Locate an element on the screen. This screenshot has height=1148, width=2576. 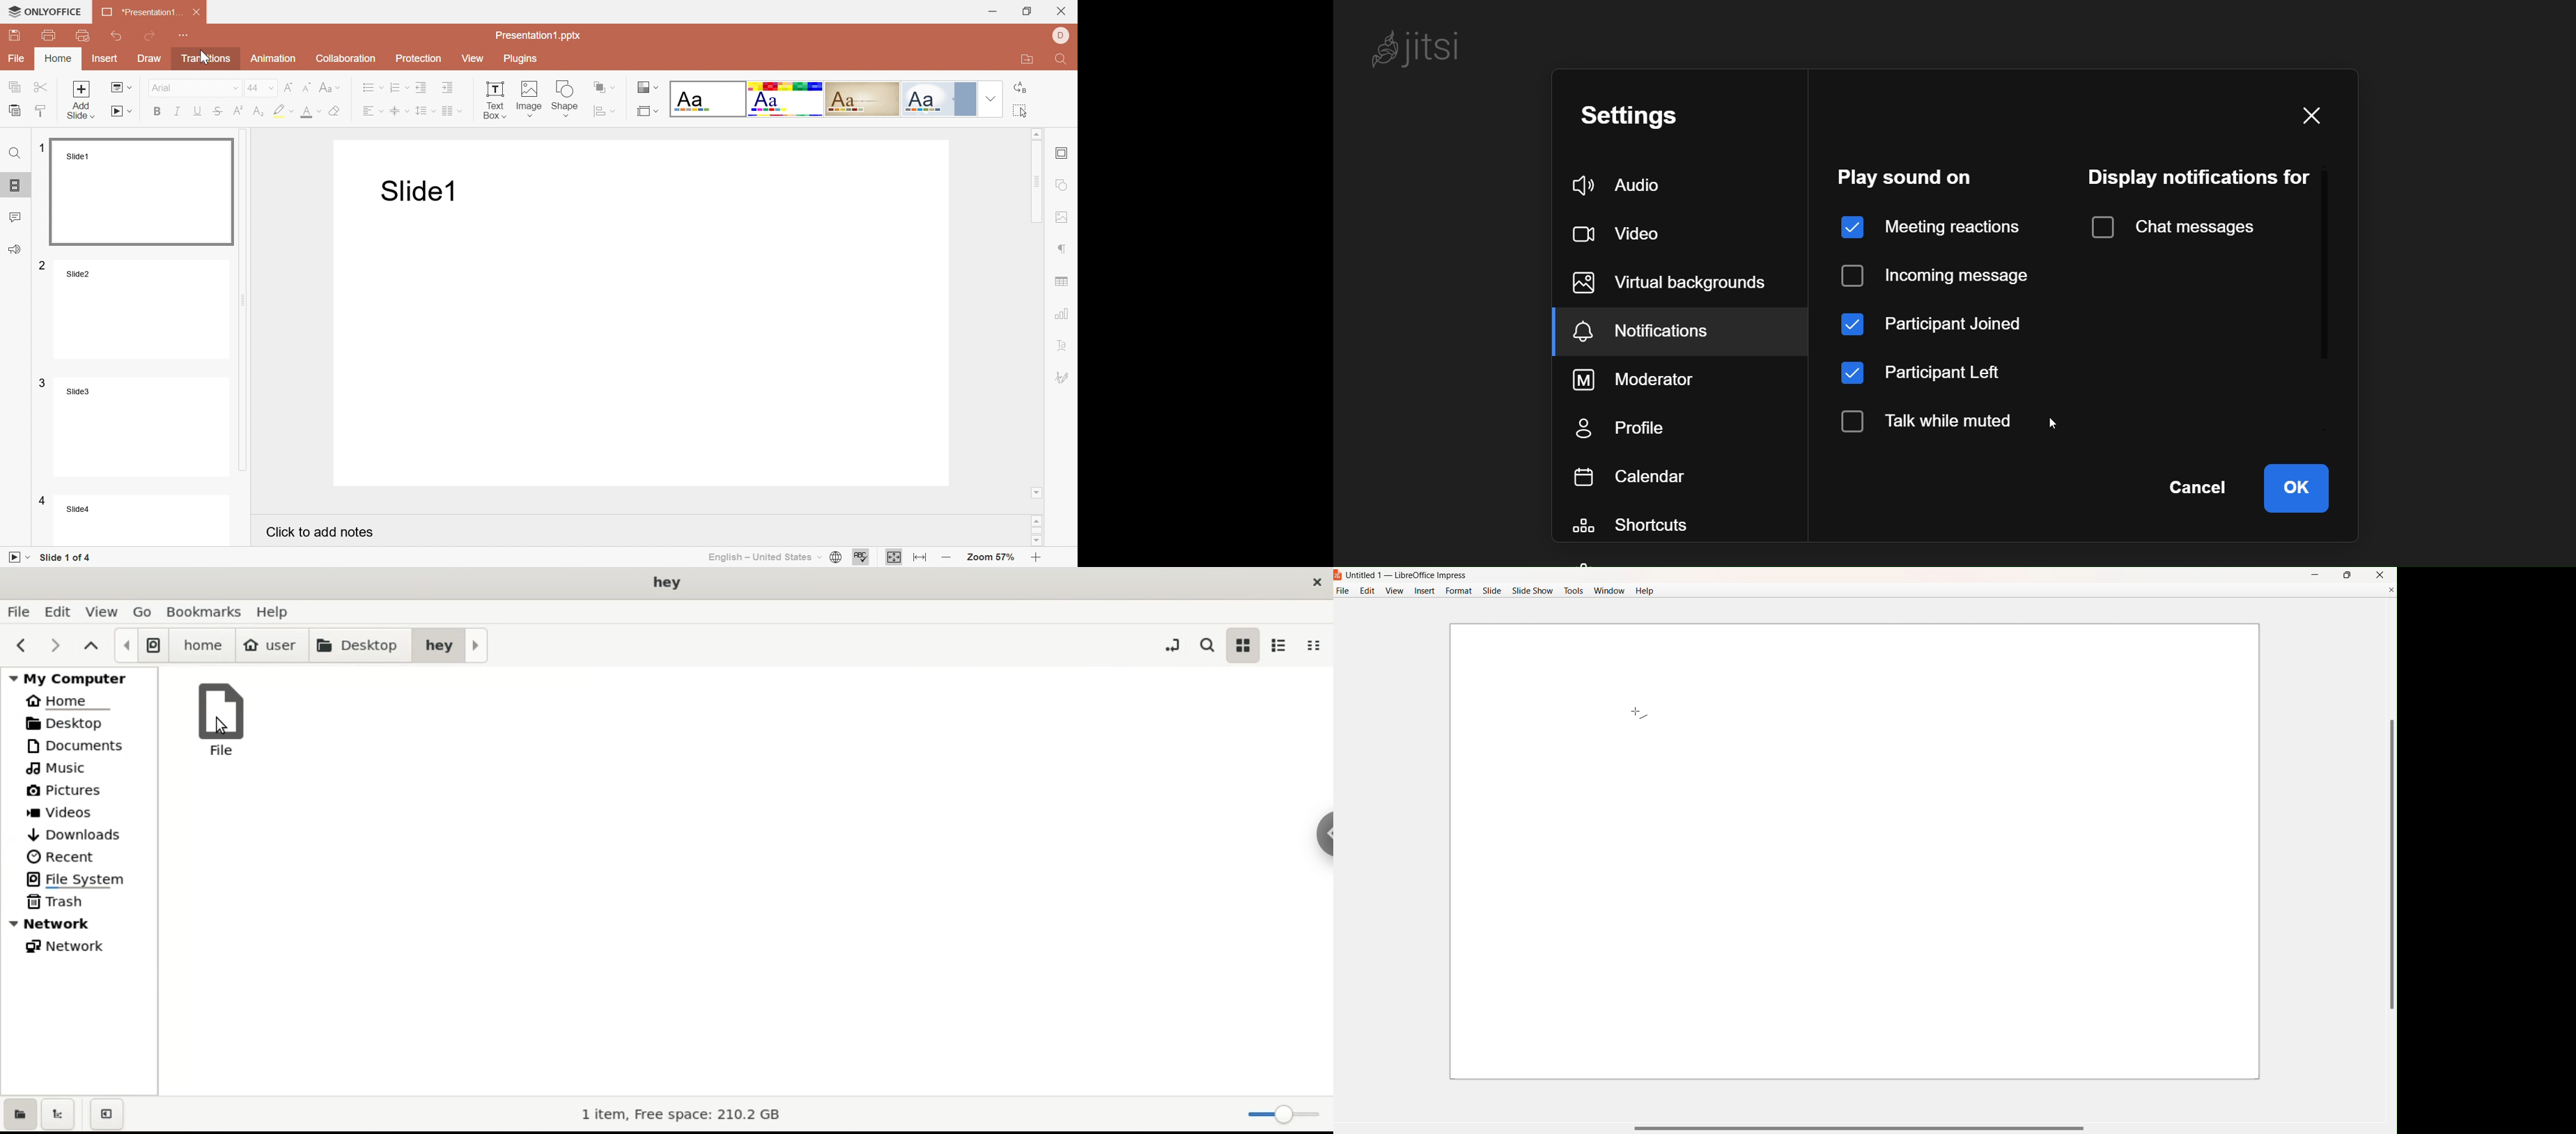
Open file location is located at coordinates (1027, 60).